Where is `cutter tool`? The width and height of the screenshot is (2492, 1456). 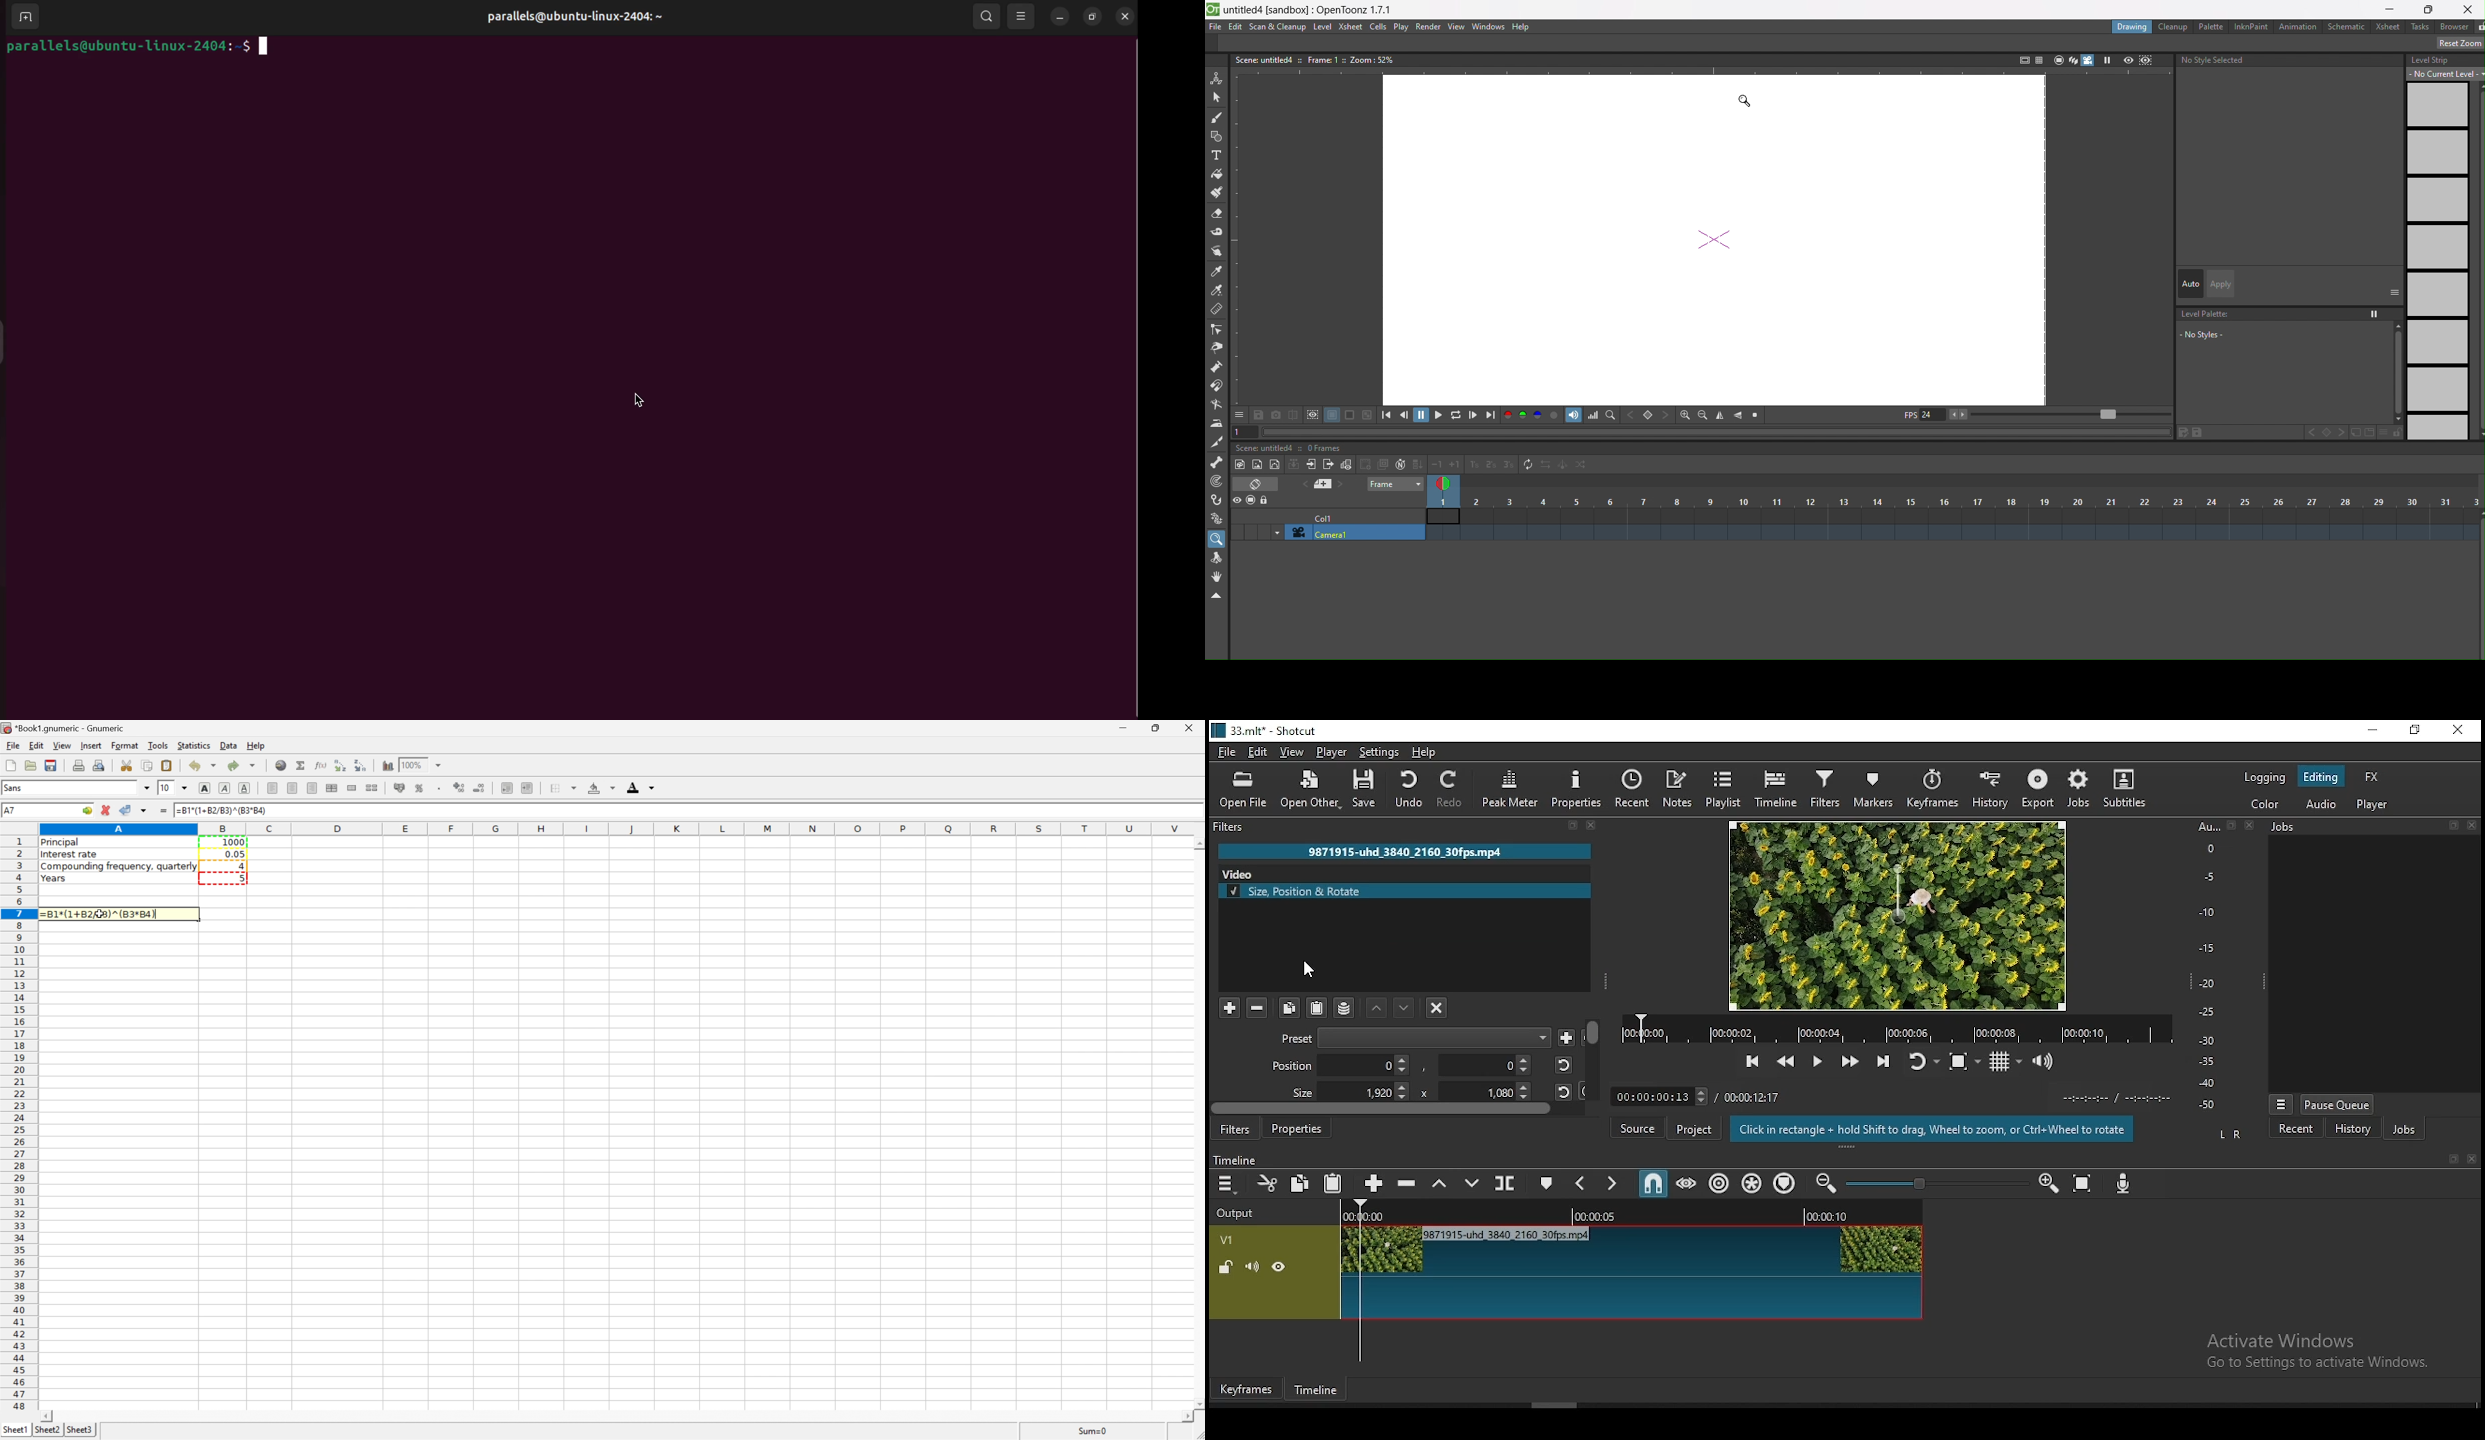
cutter tool is located at coordinates (1217, 442).